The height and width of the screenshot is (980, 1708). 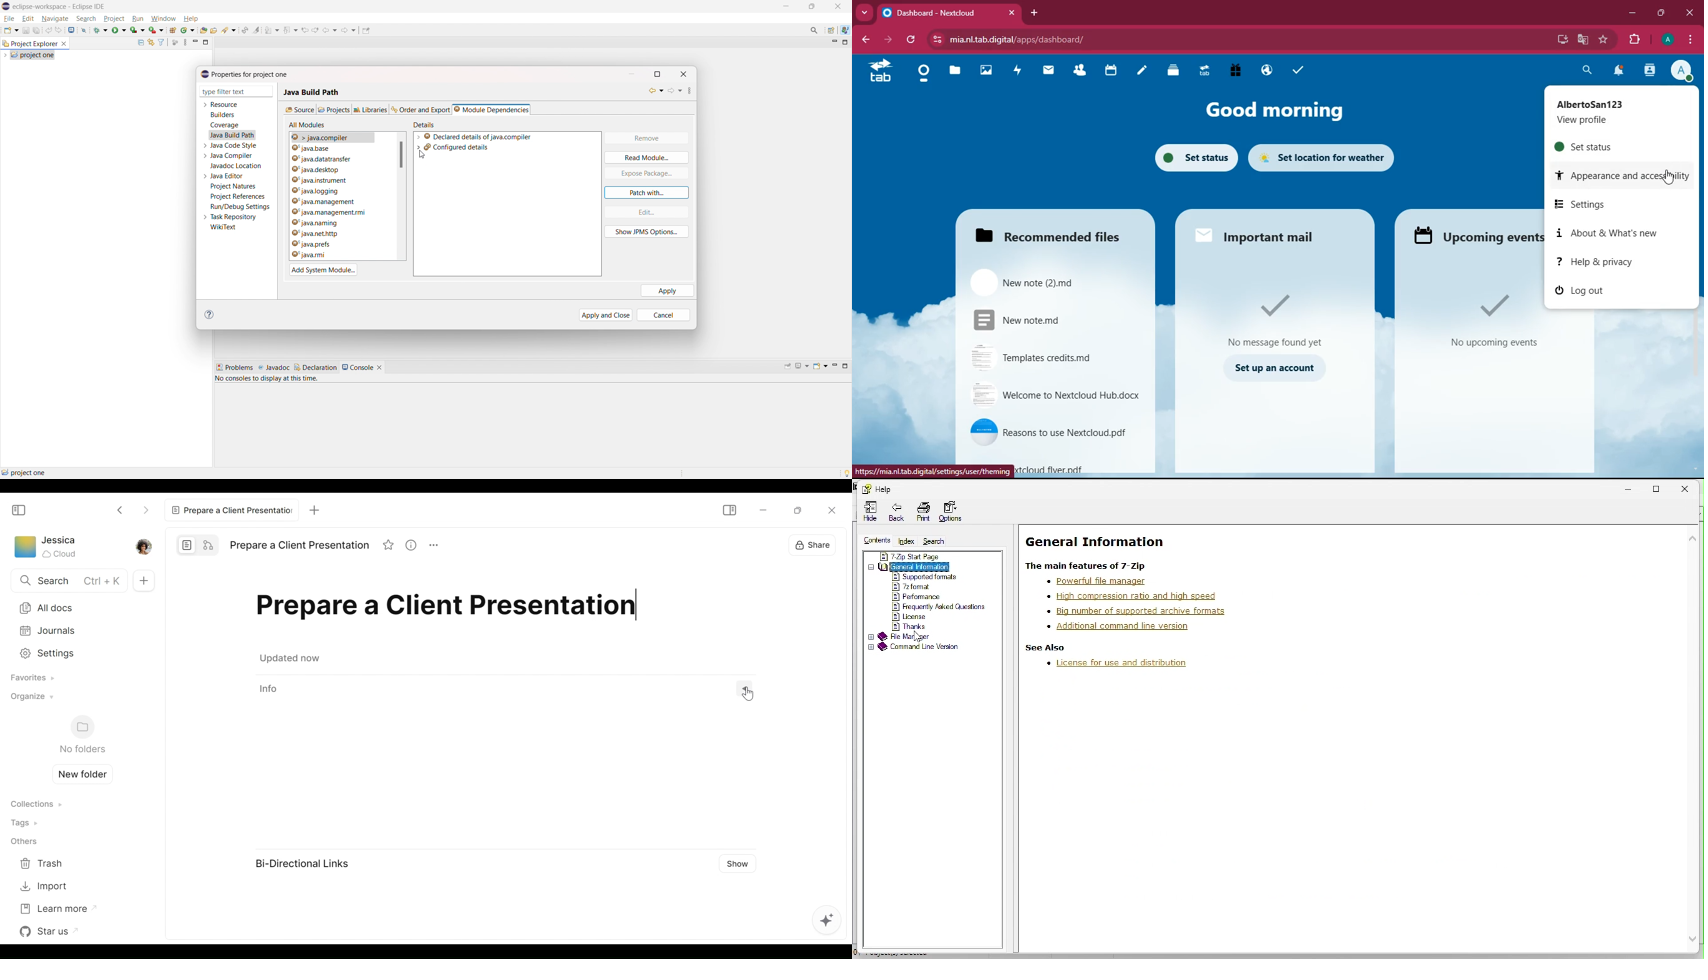 What do you see at coordinates (272, 30) in the screenshot?
I see `next annotation` at bounding box center [272, 30].